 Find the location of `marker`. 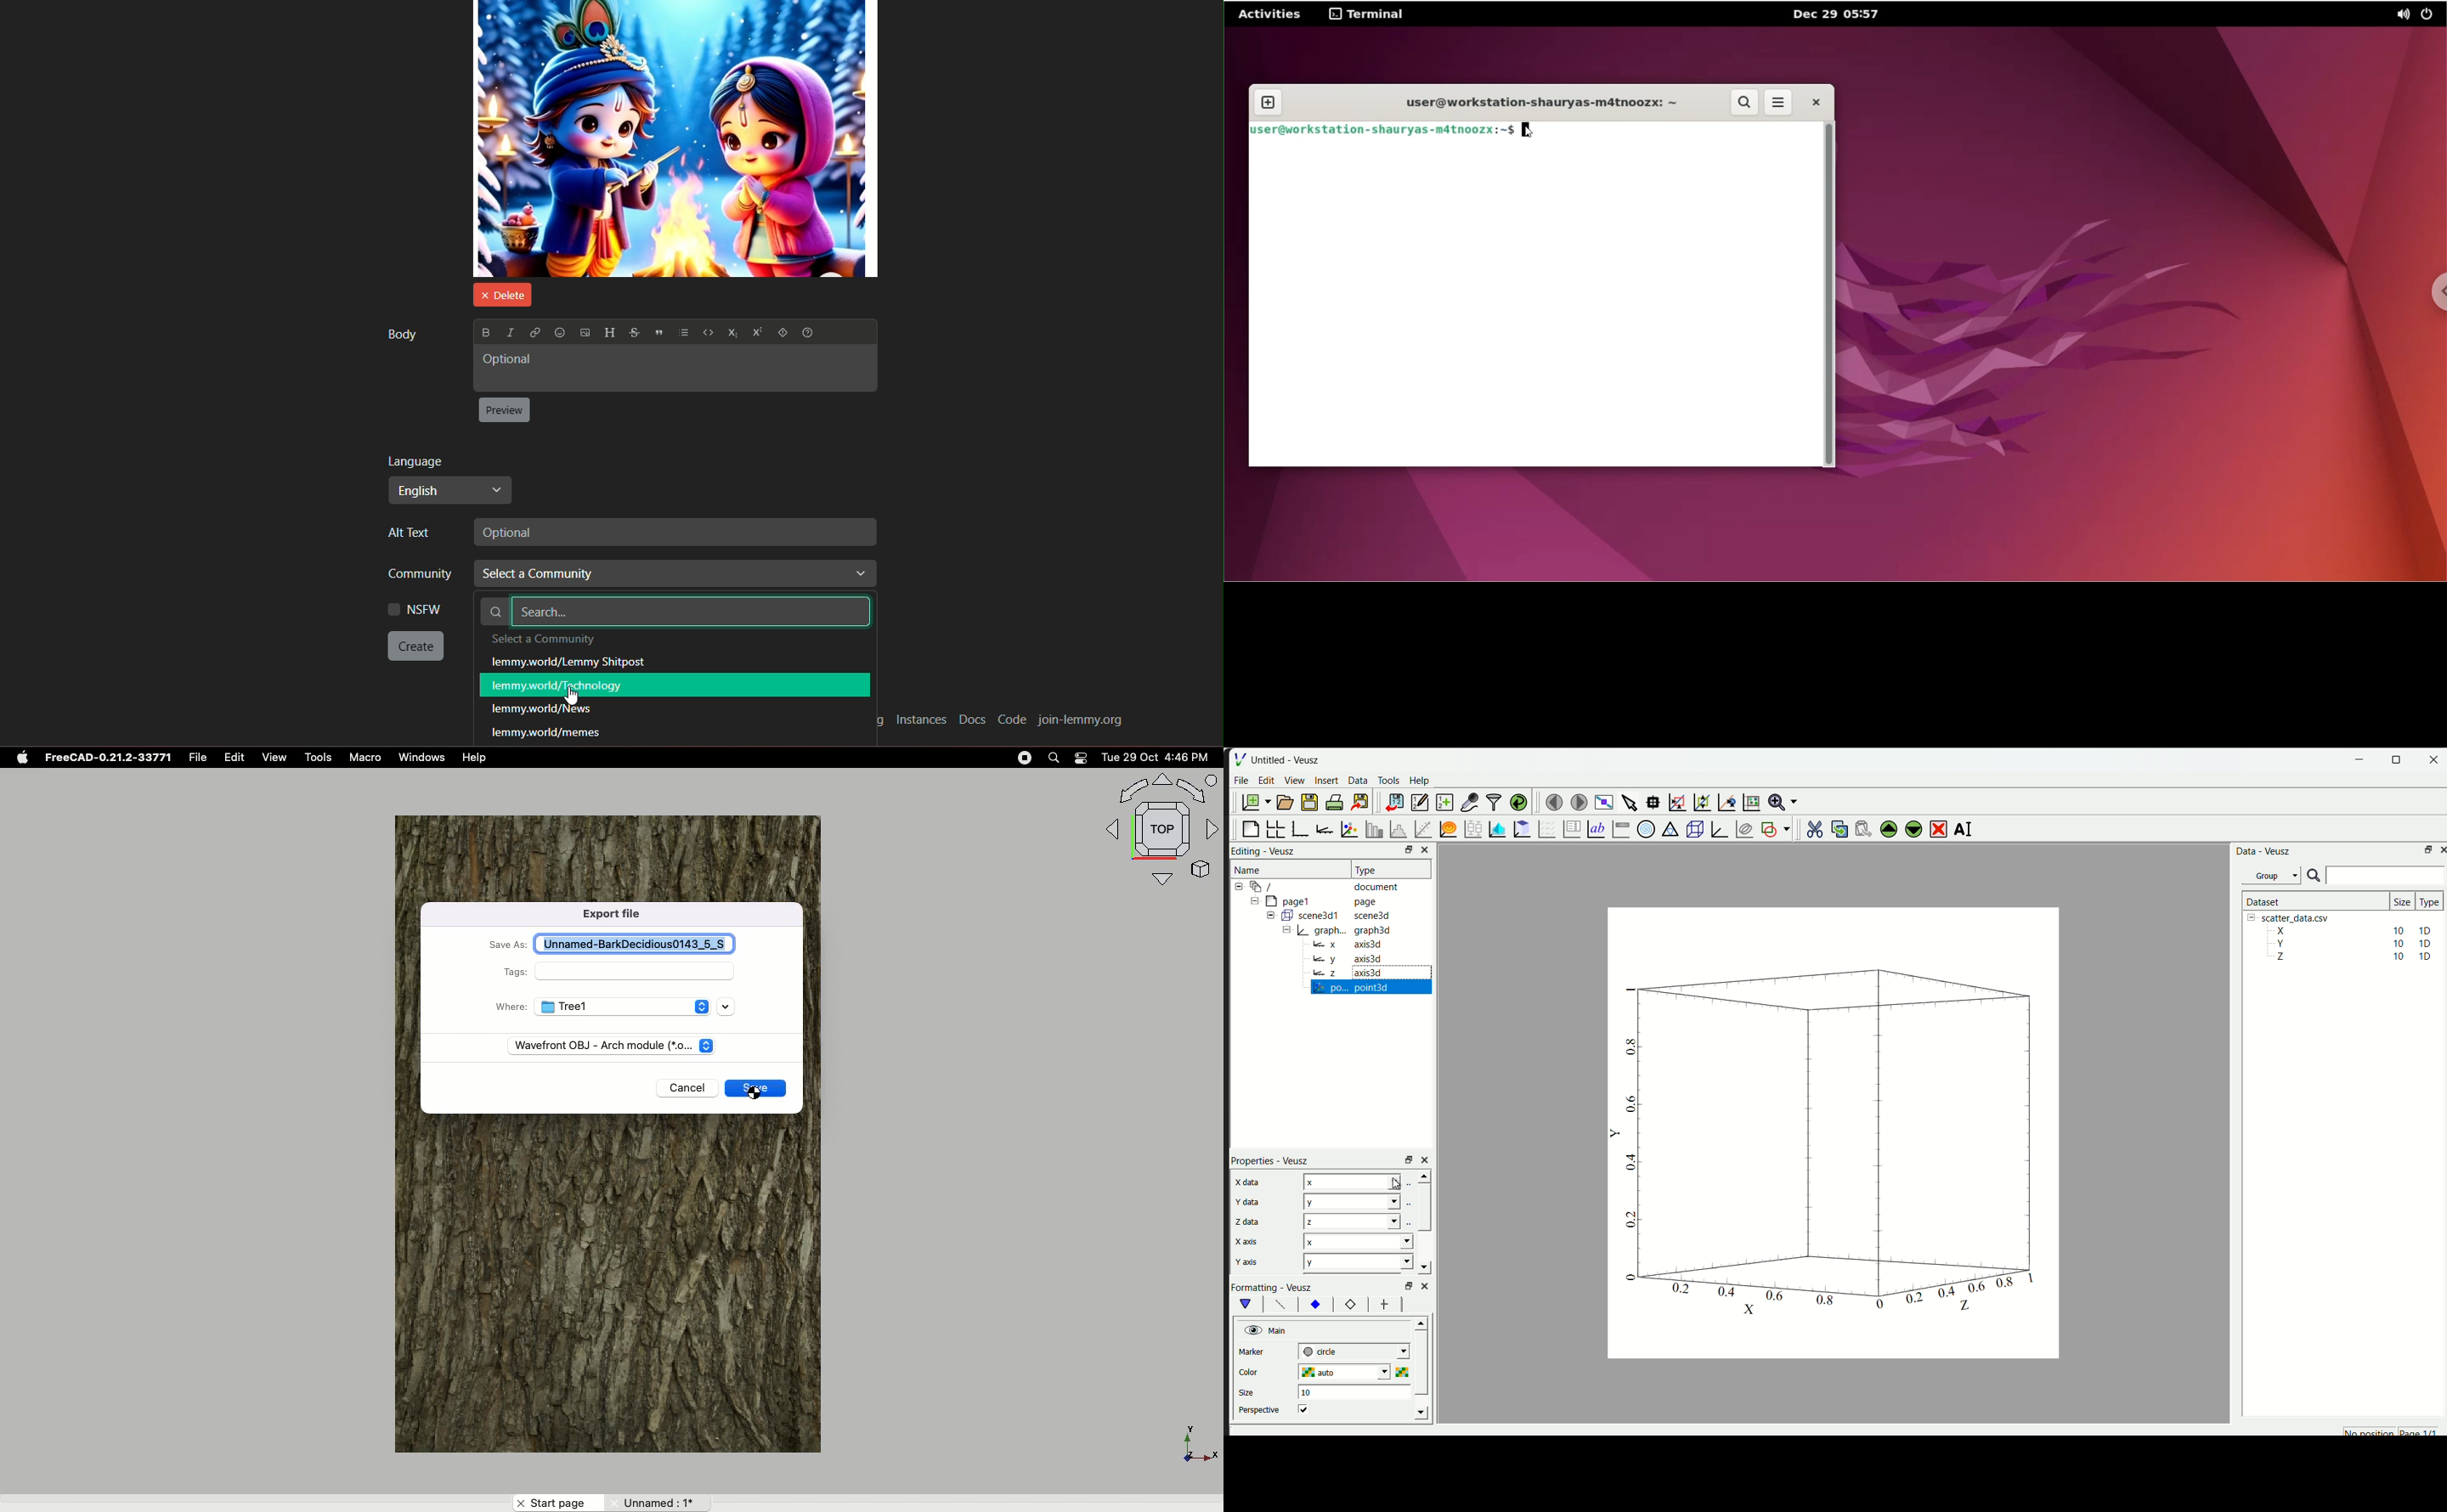

marker is located at coordinates (1257, 1351).